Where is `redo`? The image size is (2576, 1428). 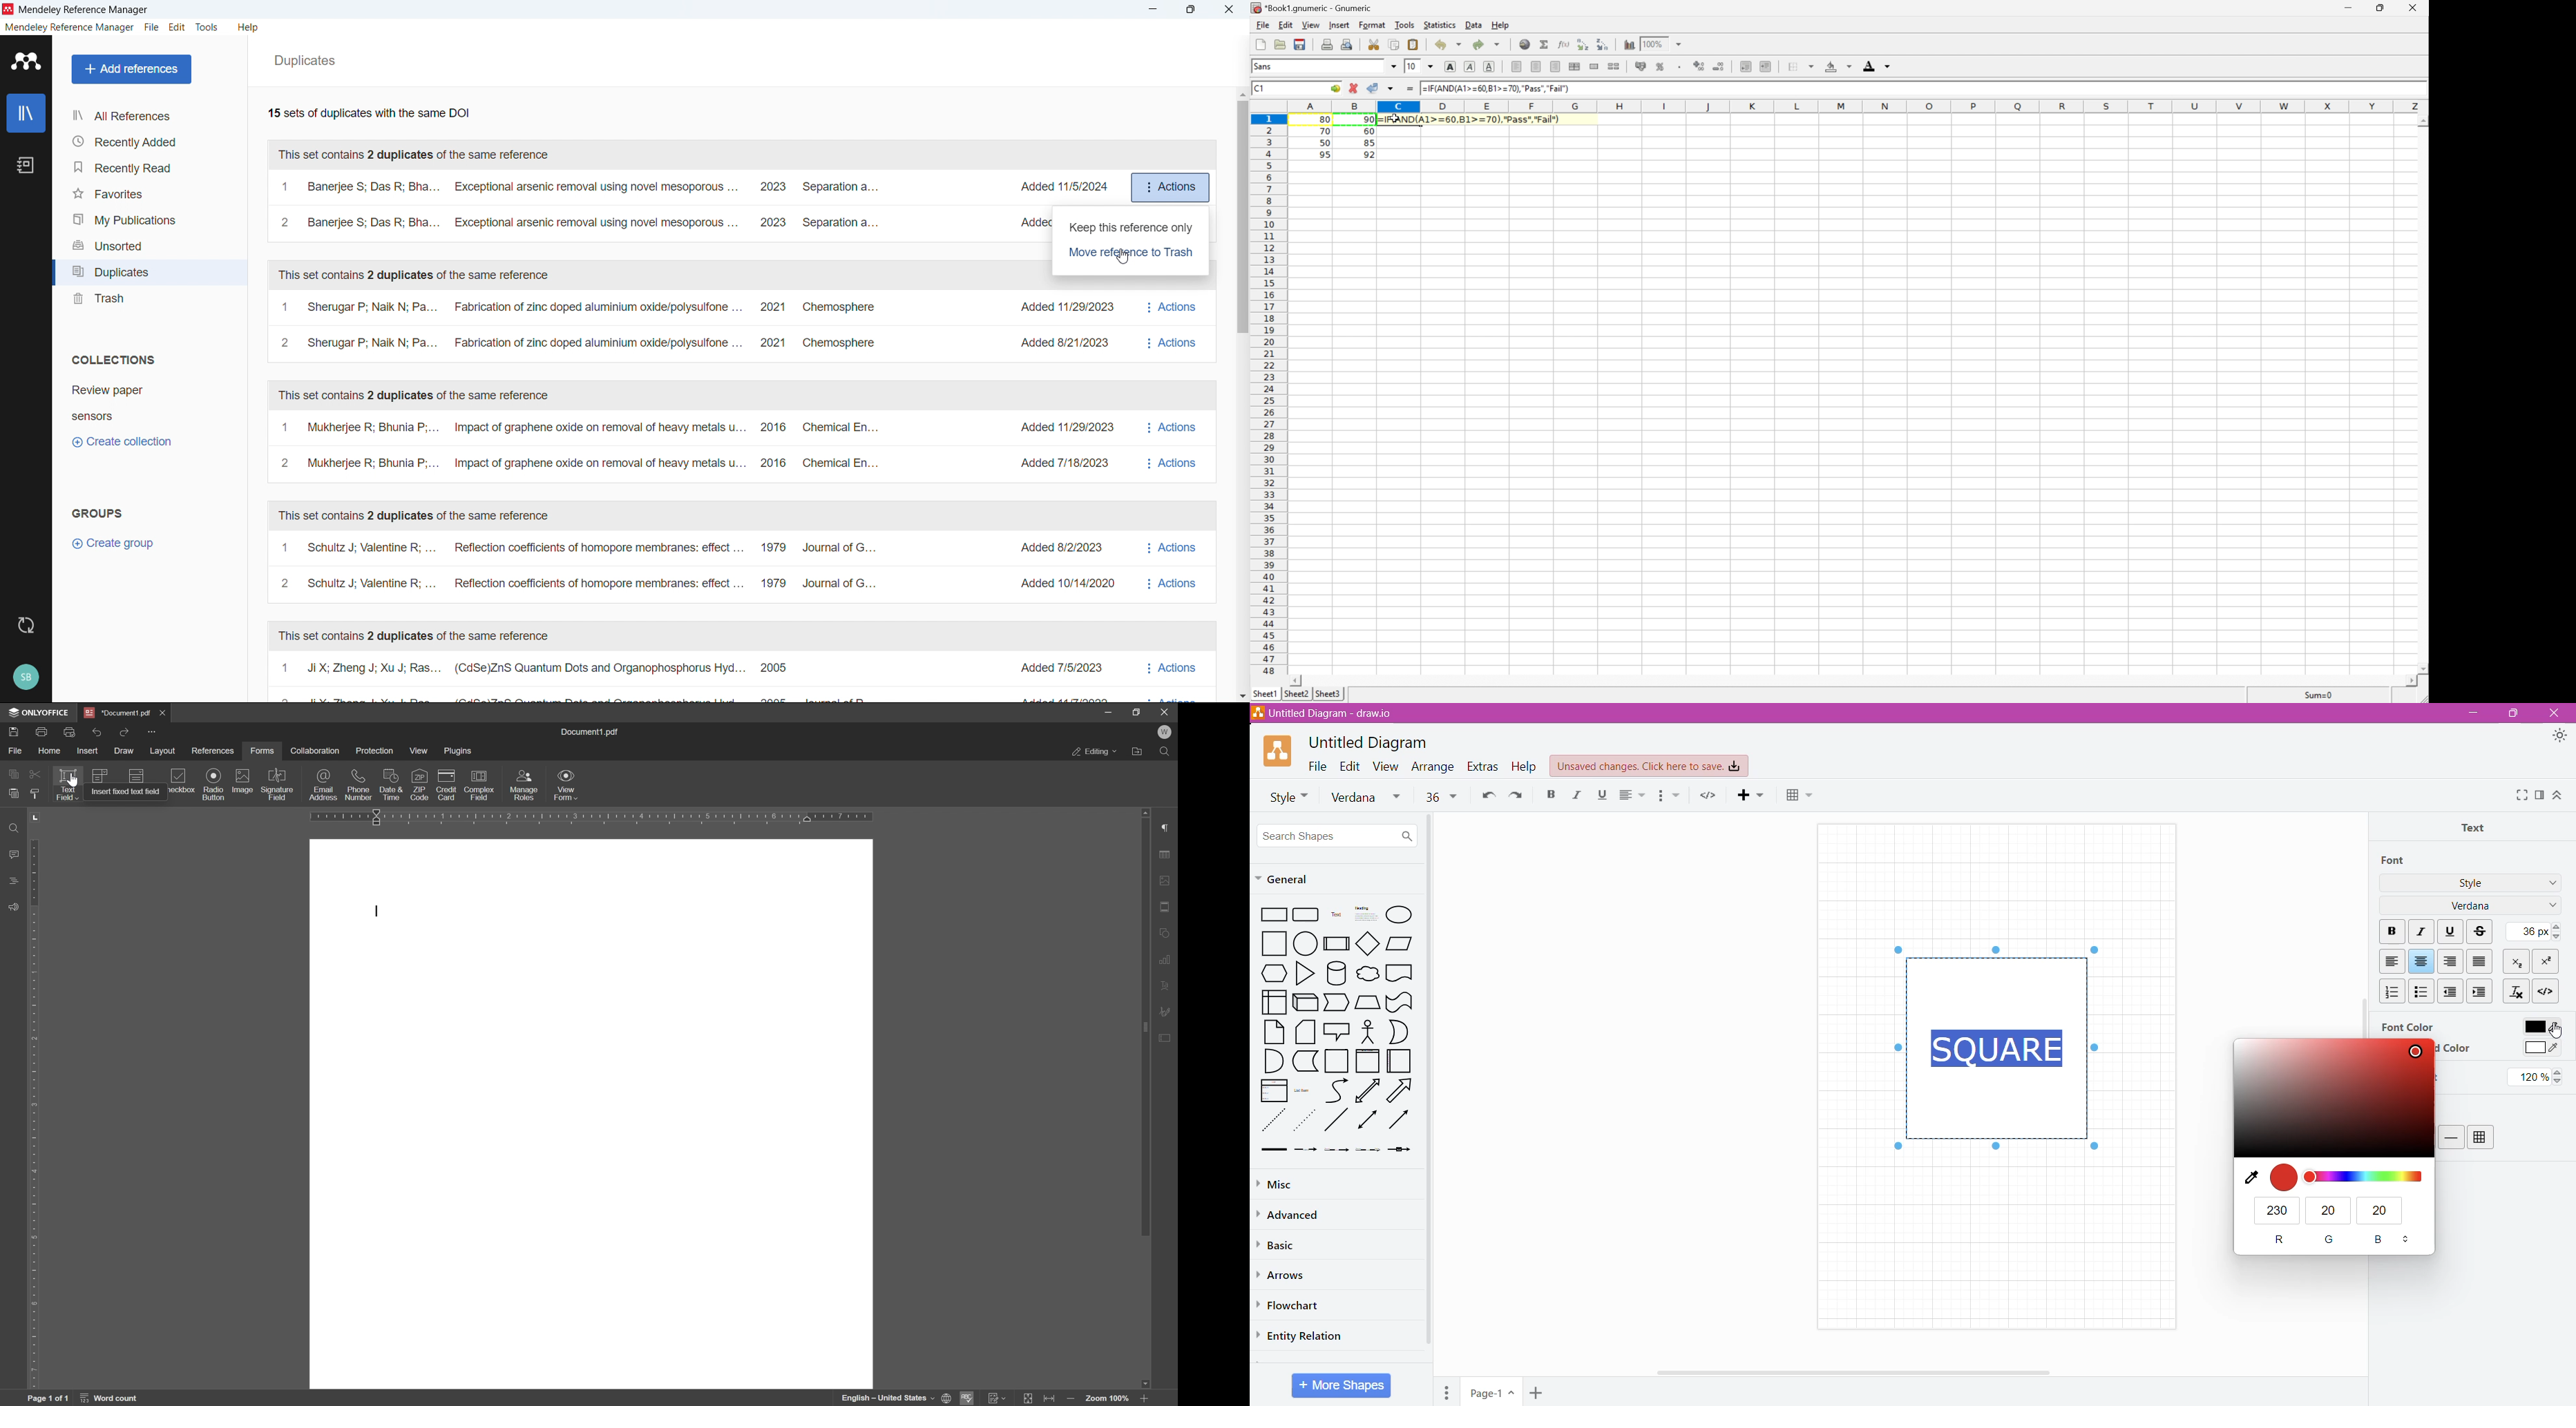
redo is located at coordinates (126, 732).